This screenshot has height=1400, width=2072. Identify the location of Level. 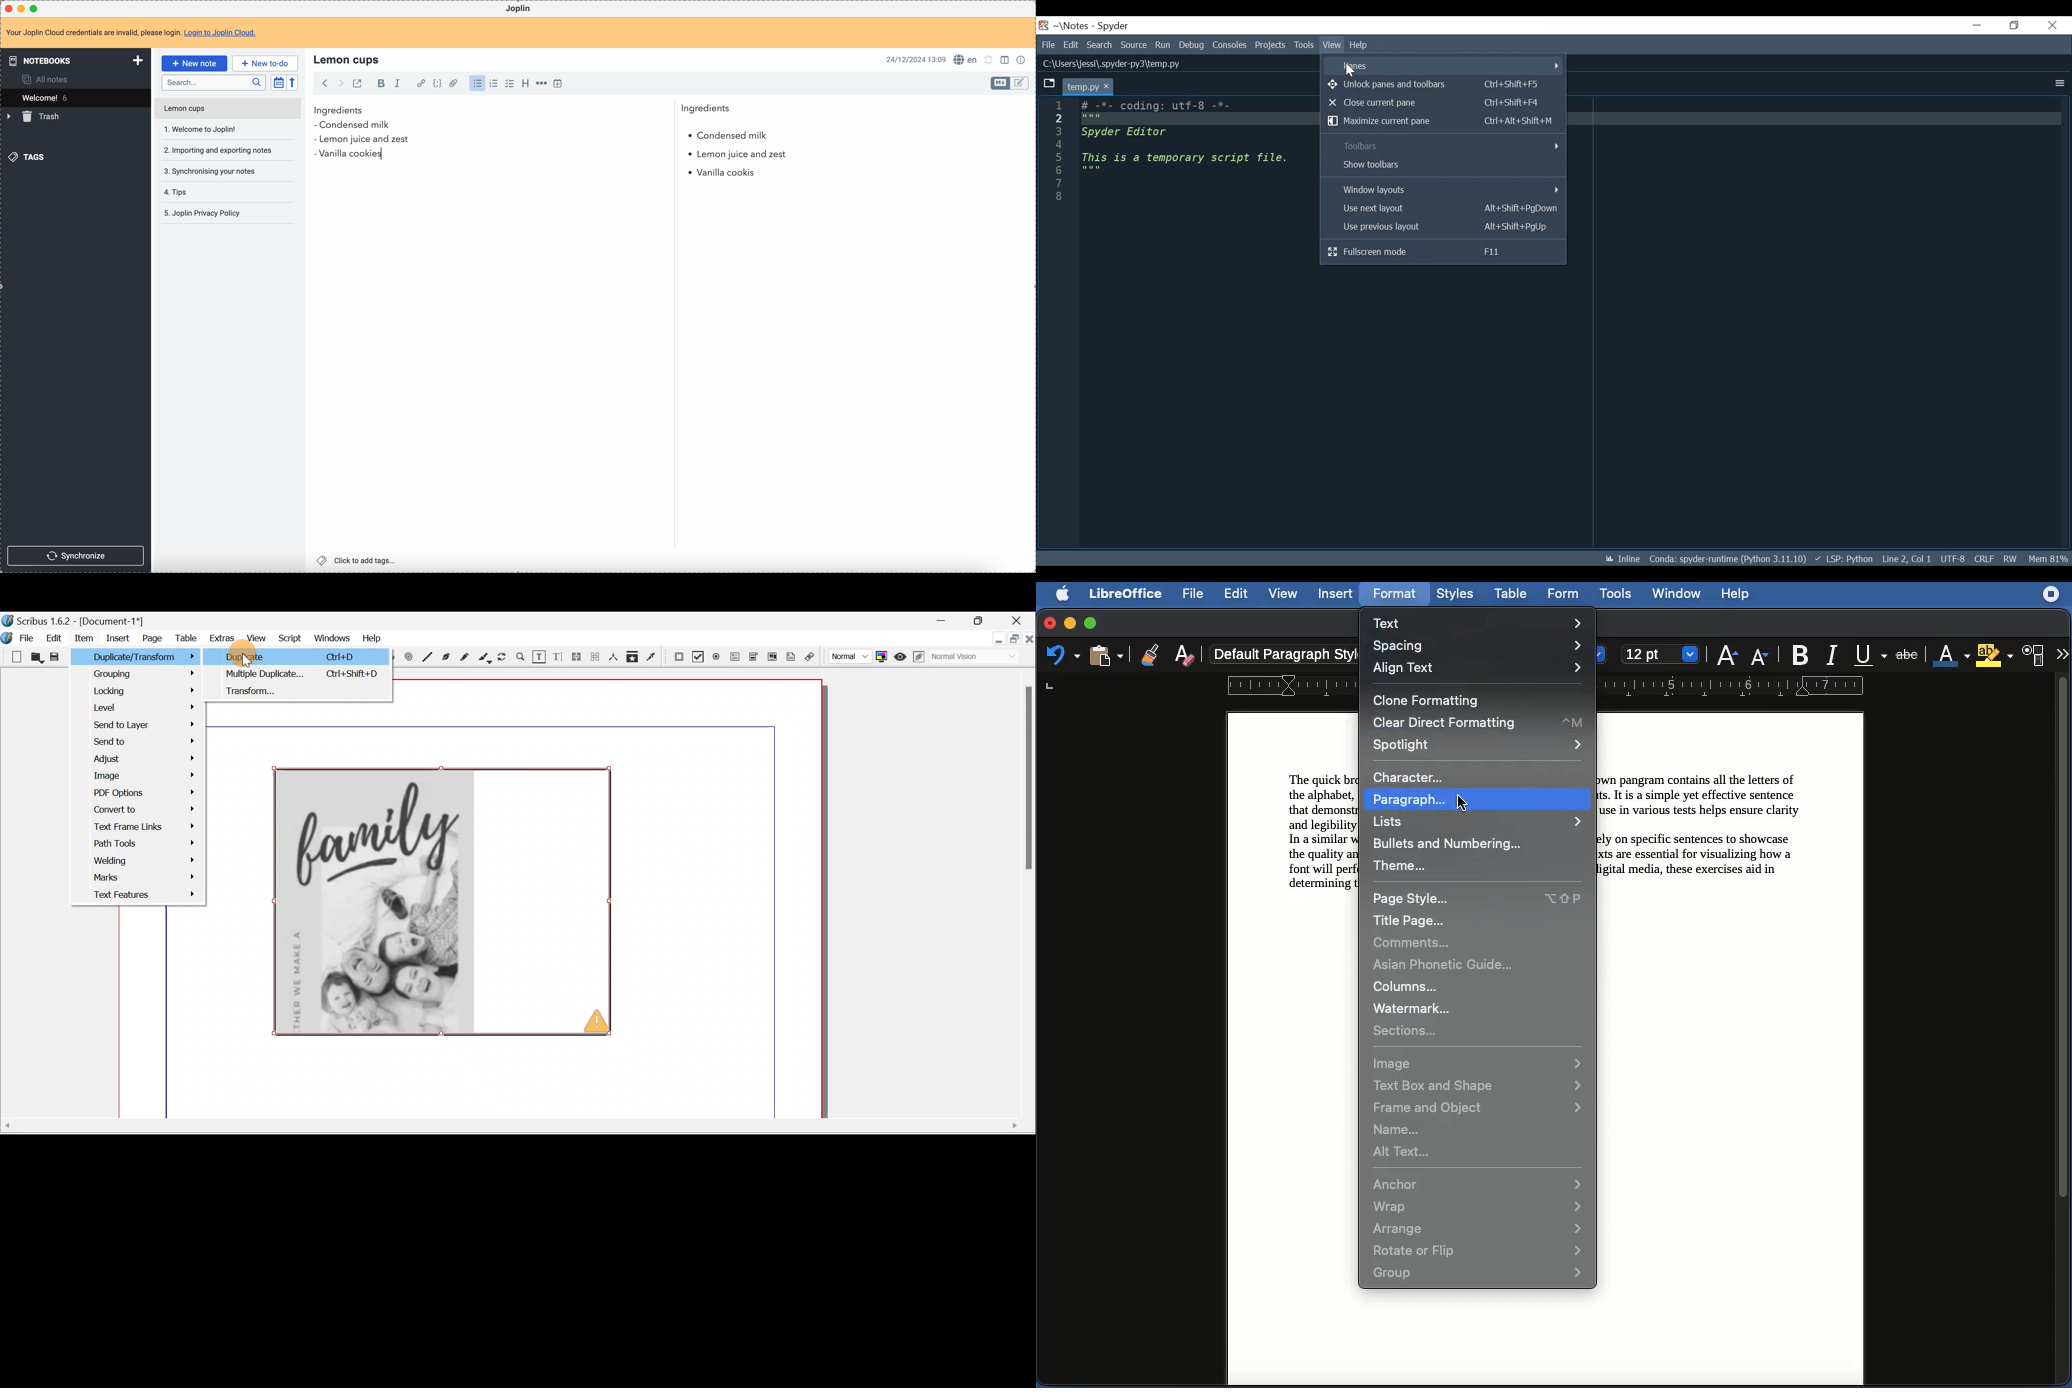
(142, 707).